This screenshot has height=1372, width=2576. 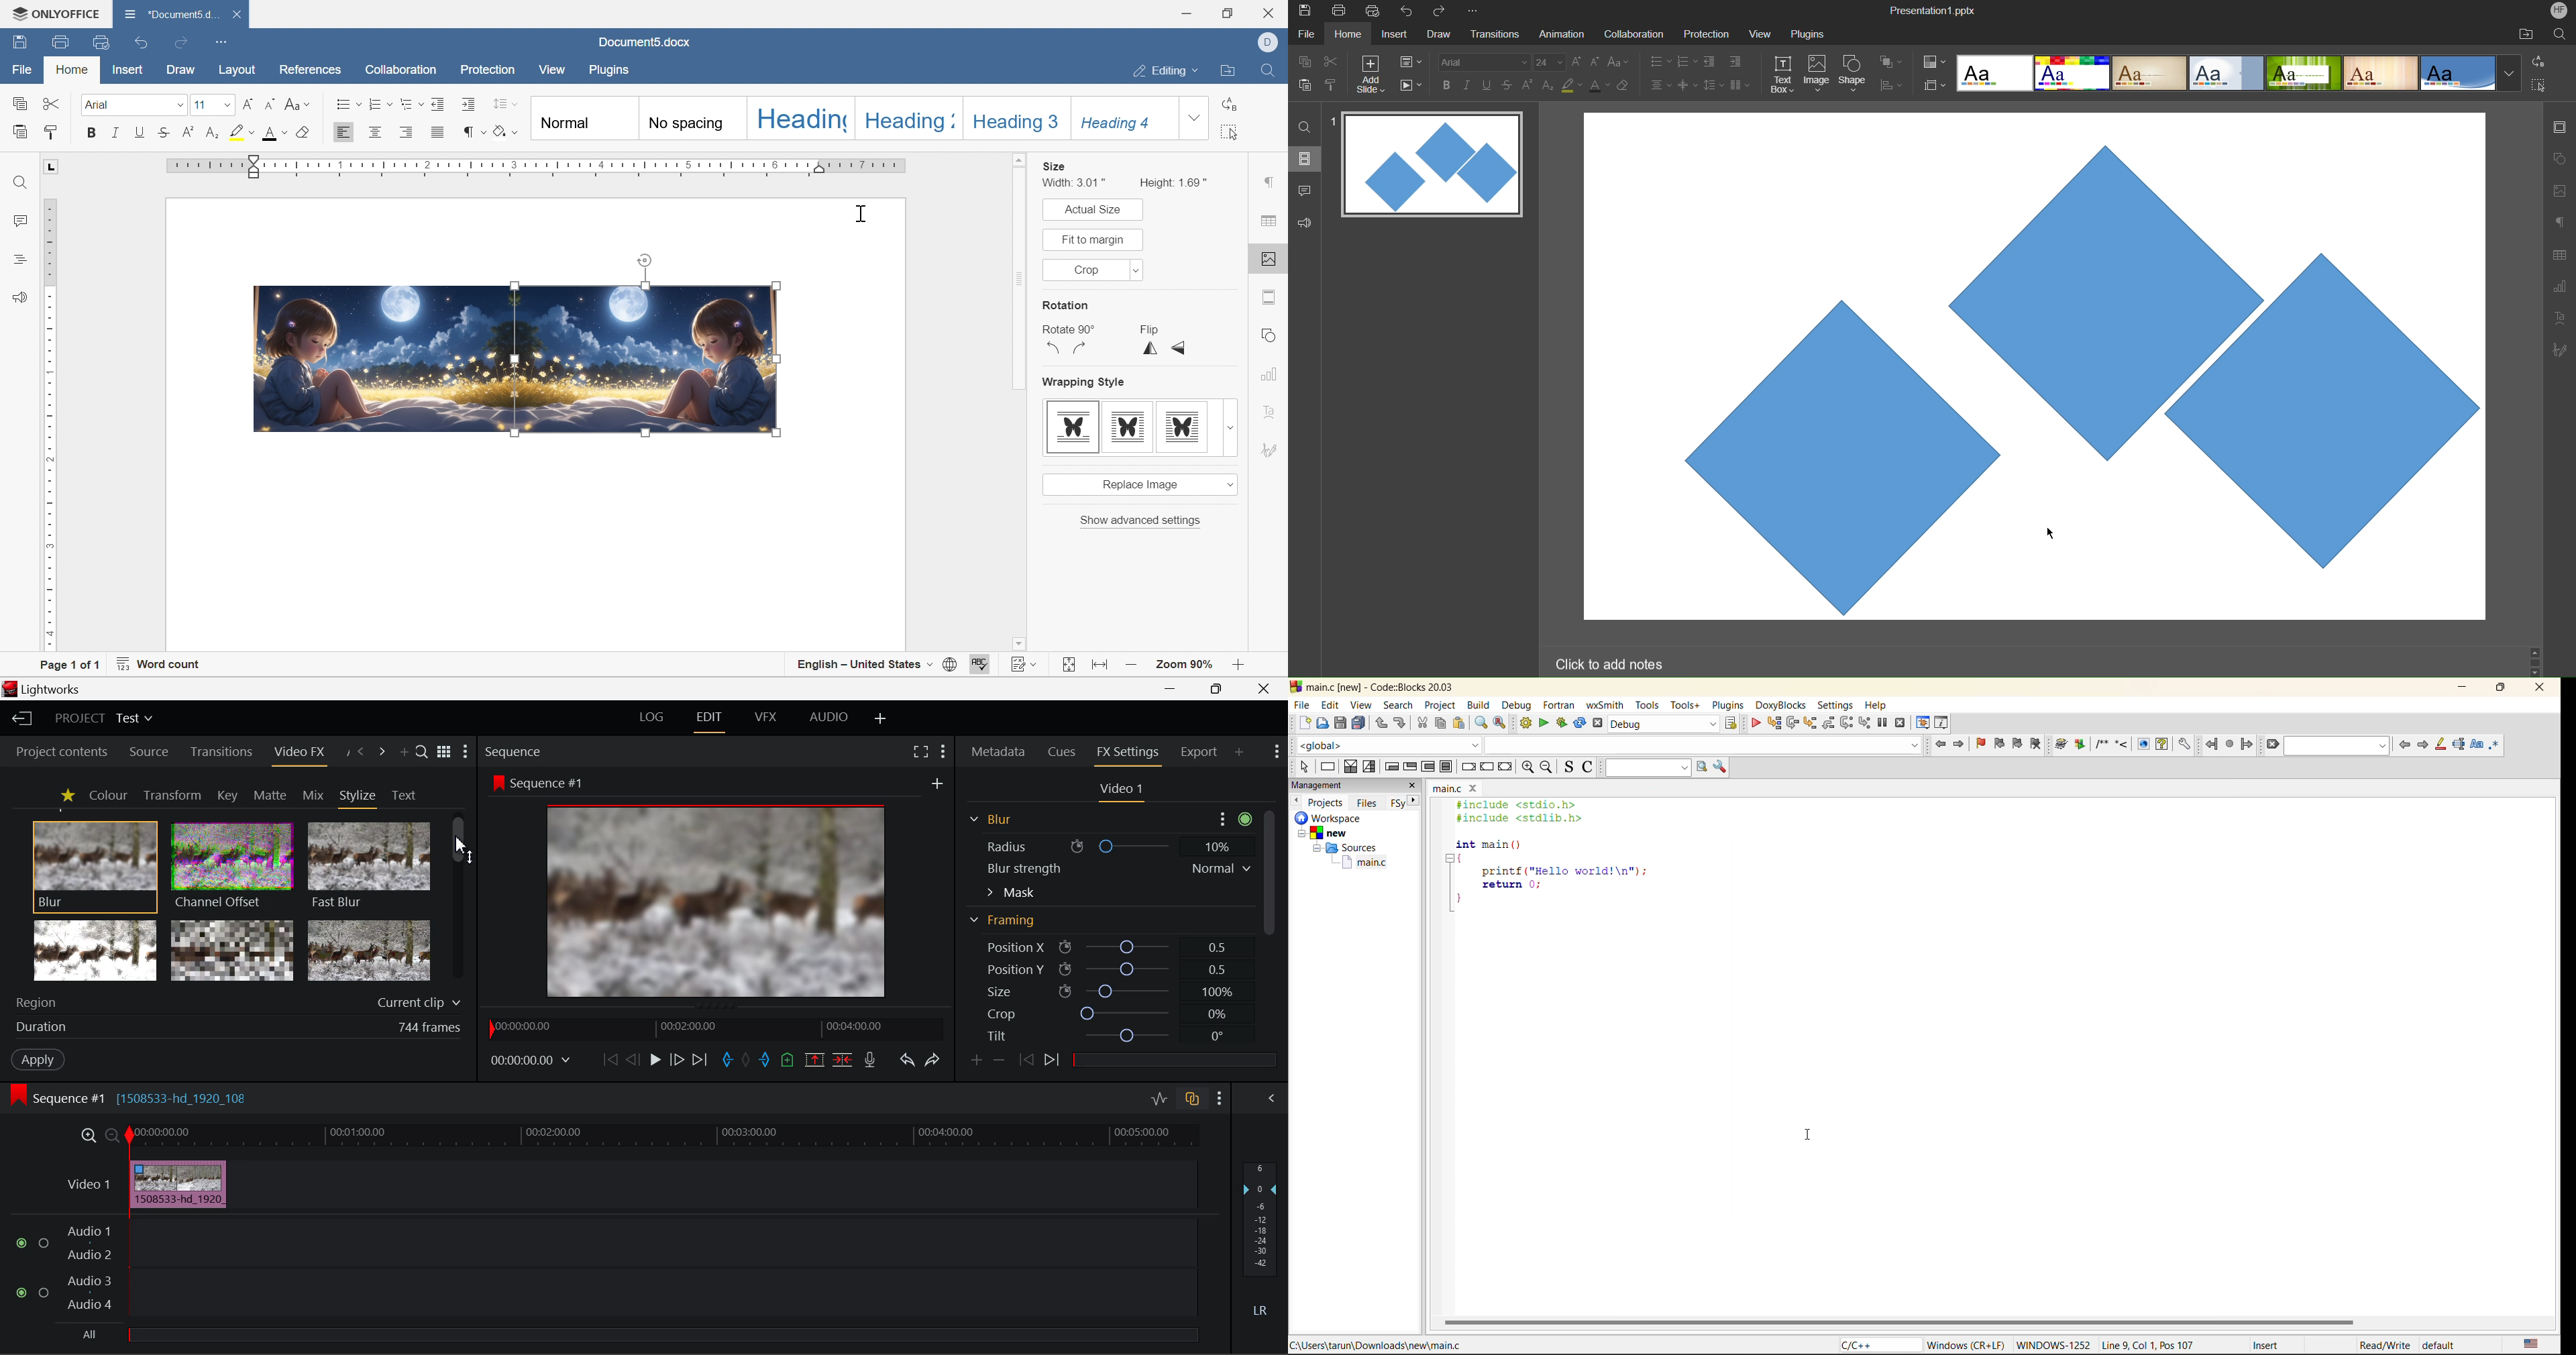 What do you see at coordinates (142, 43) in the screenshot?
I see `undo` at bounding box center [142, 43].